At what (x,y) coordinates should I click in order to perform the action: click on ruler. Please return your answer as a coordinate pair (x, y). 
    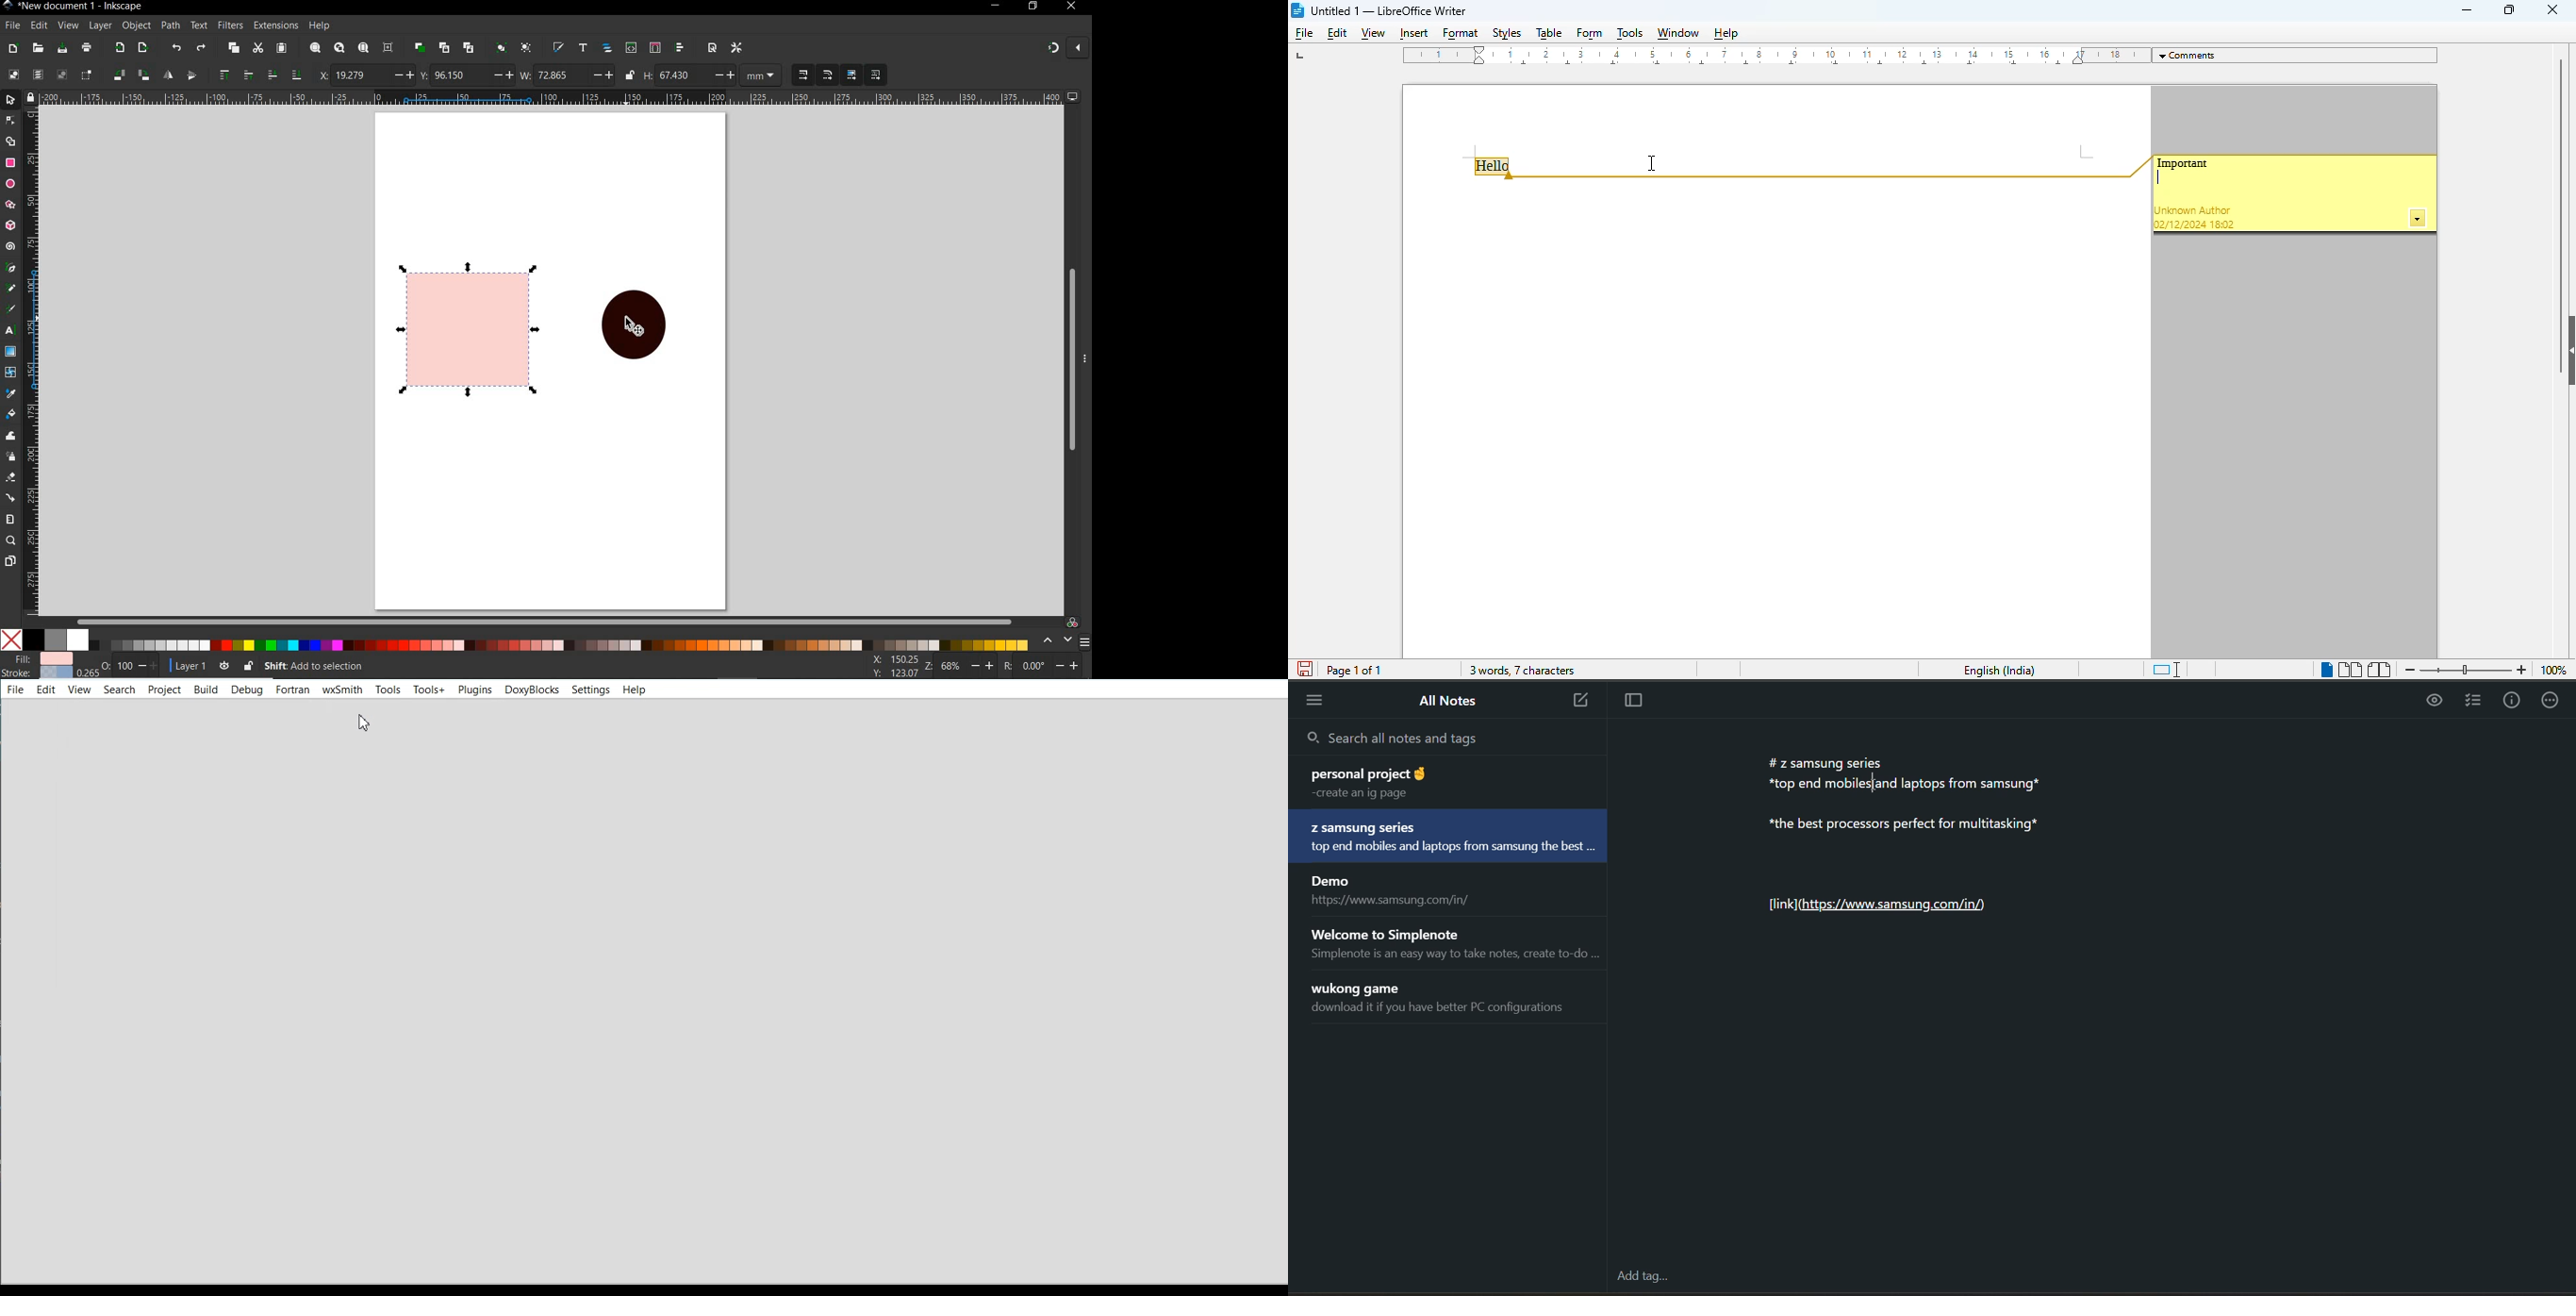
    Looking at the image, I should click on (1773, 56).